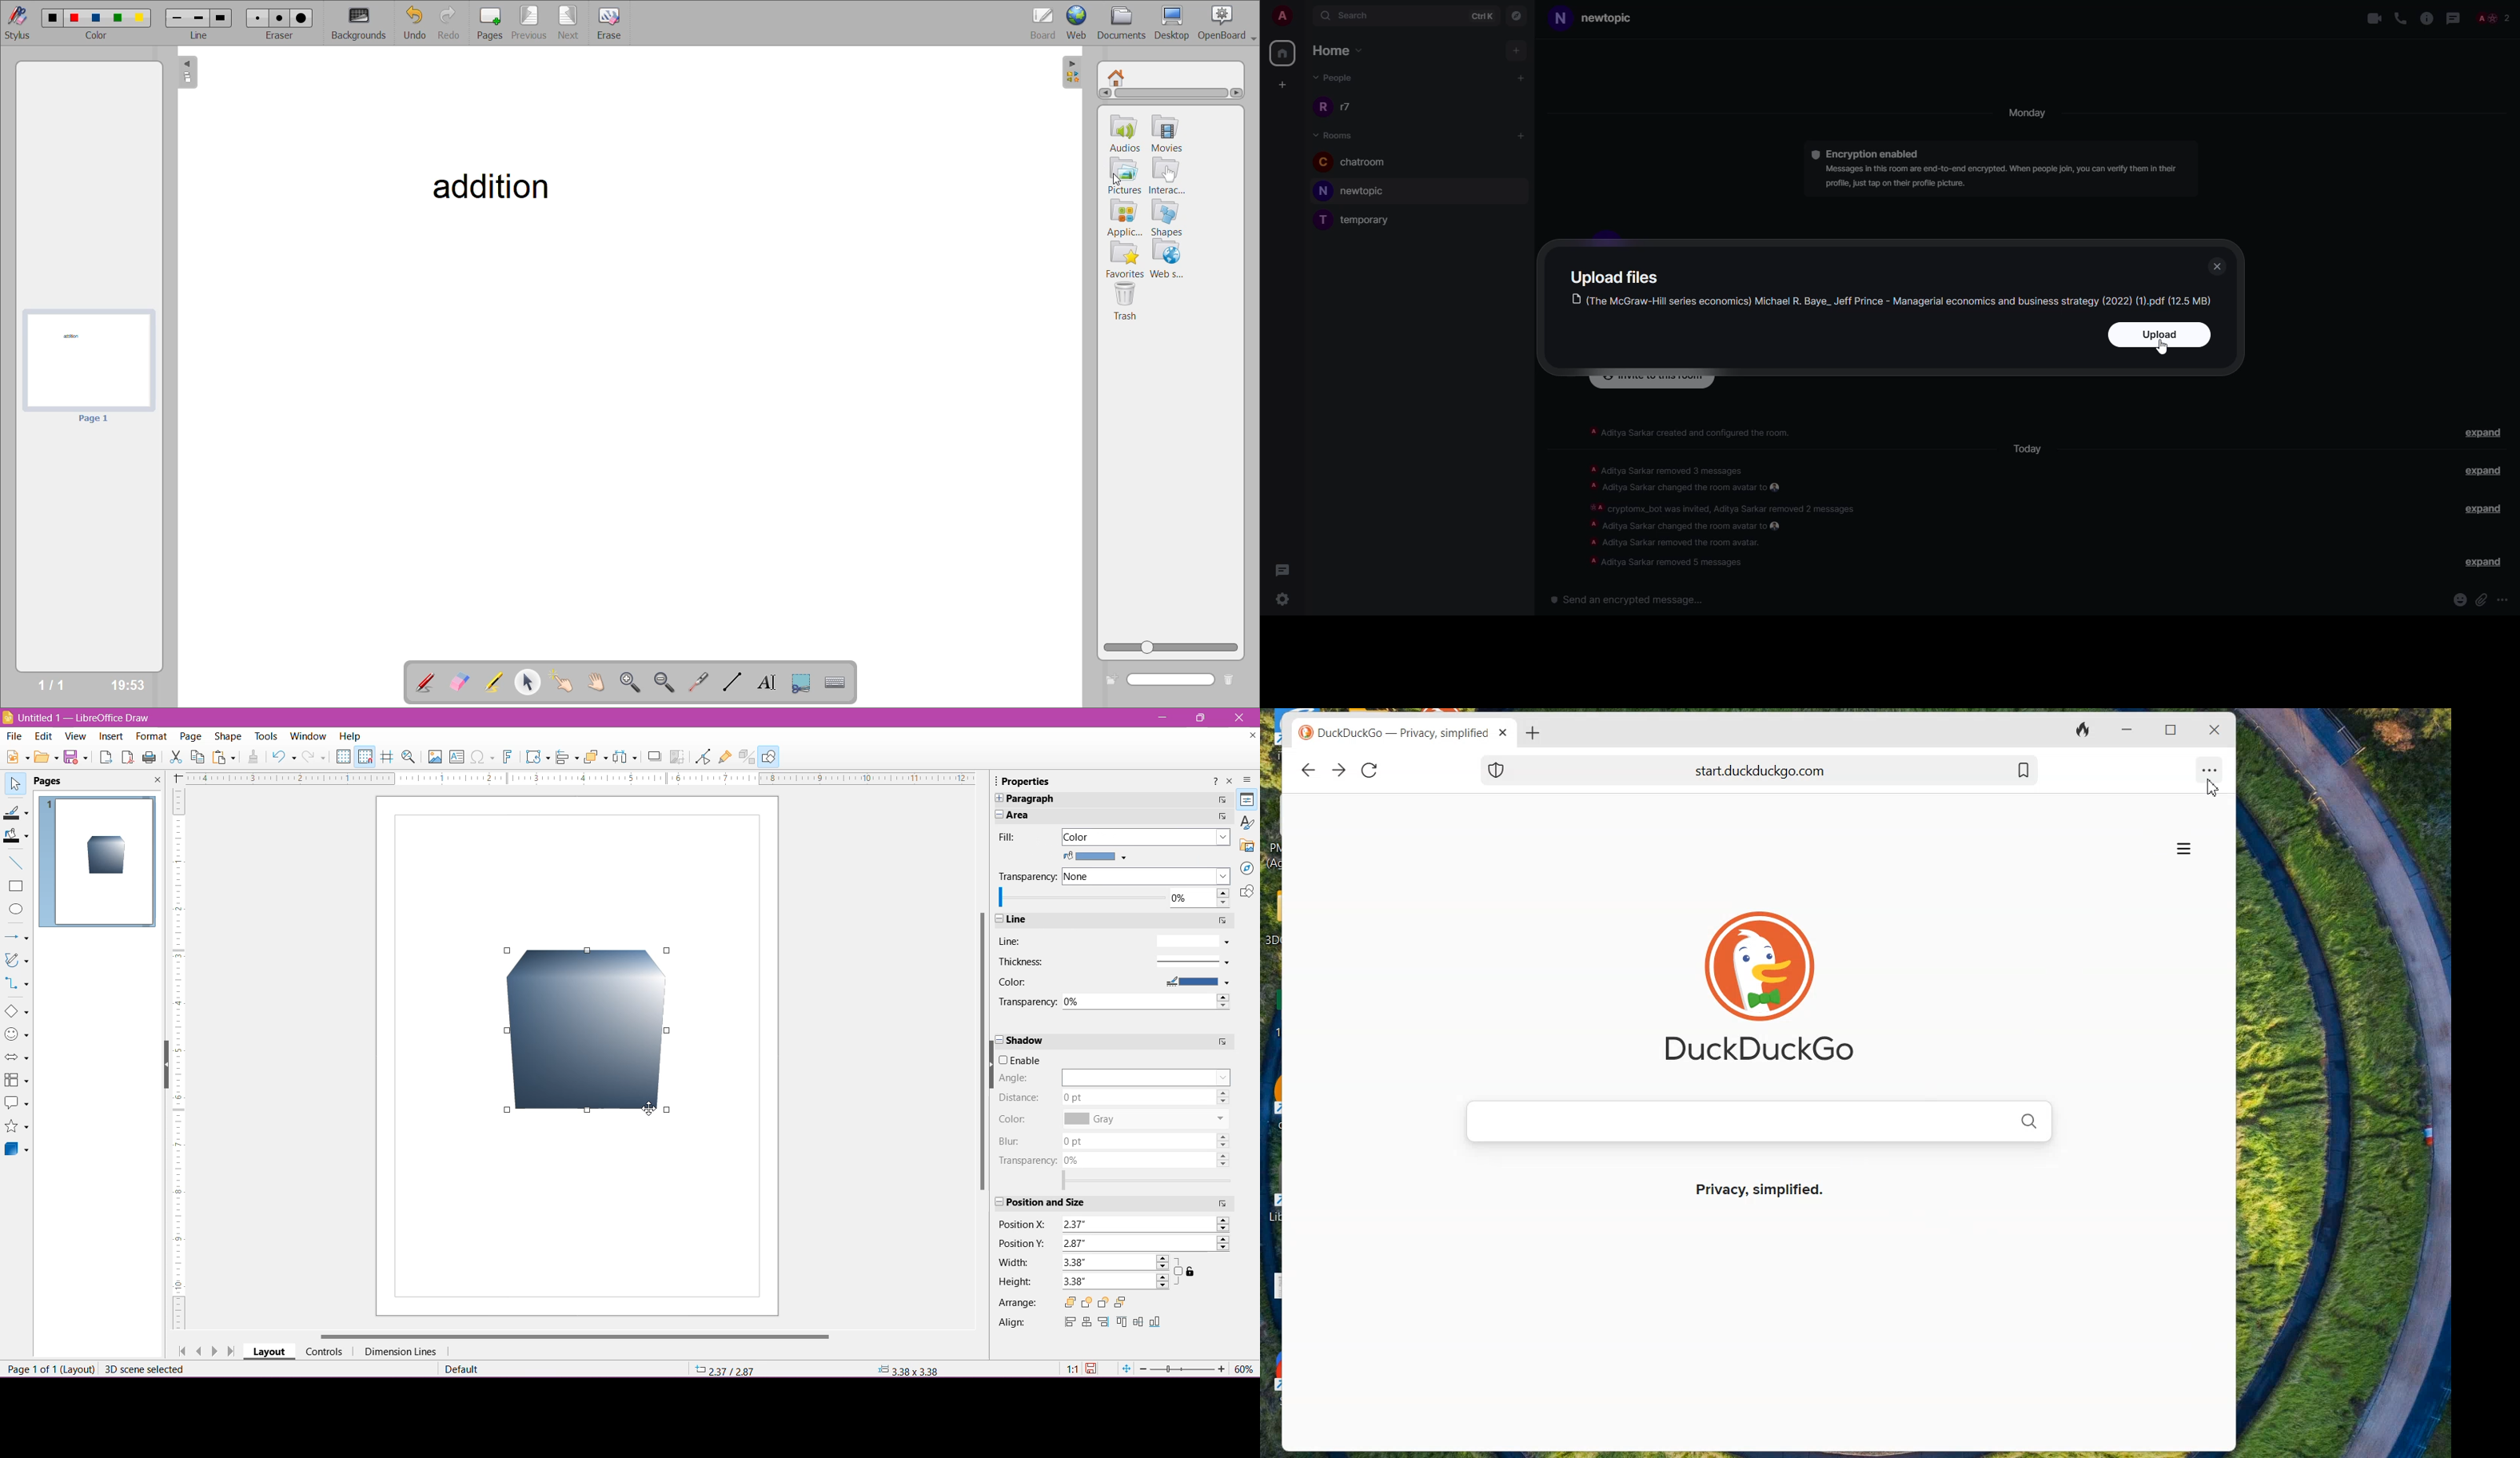 This screenshot has height=1484, width=2520. Describe the element at coordinates (225, 758) in the screenshot. I see `Paste` at that location.